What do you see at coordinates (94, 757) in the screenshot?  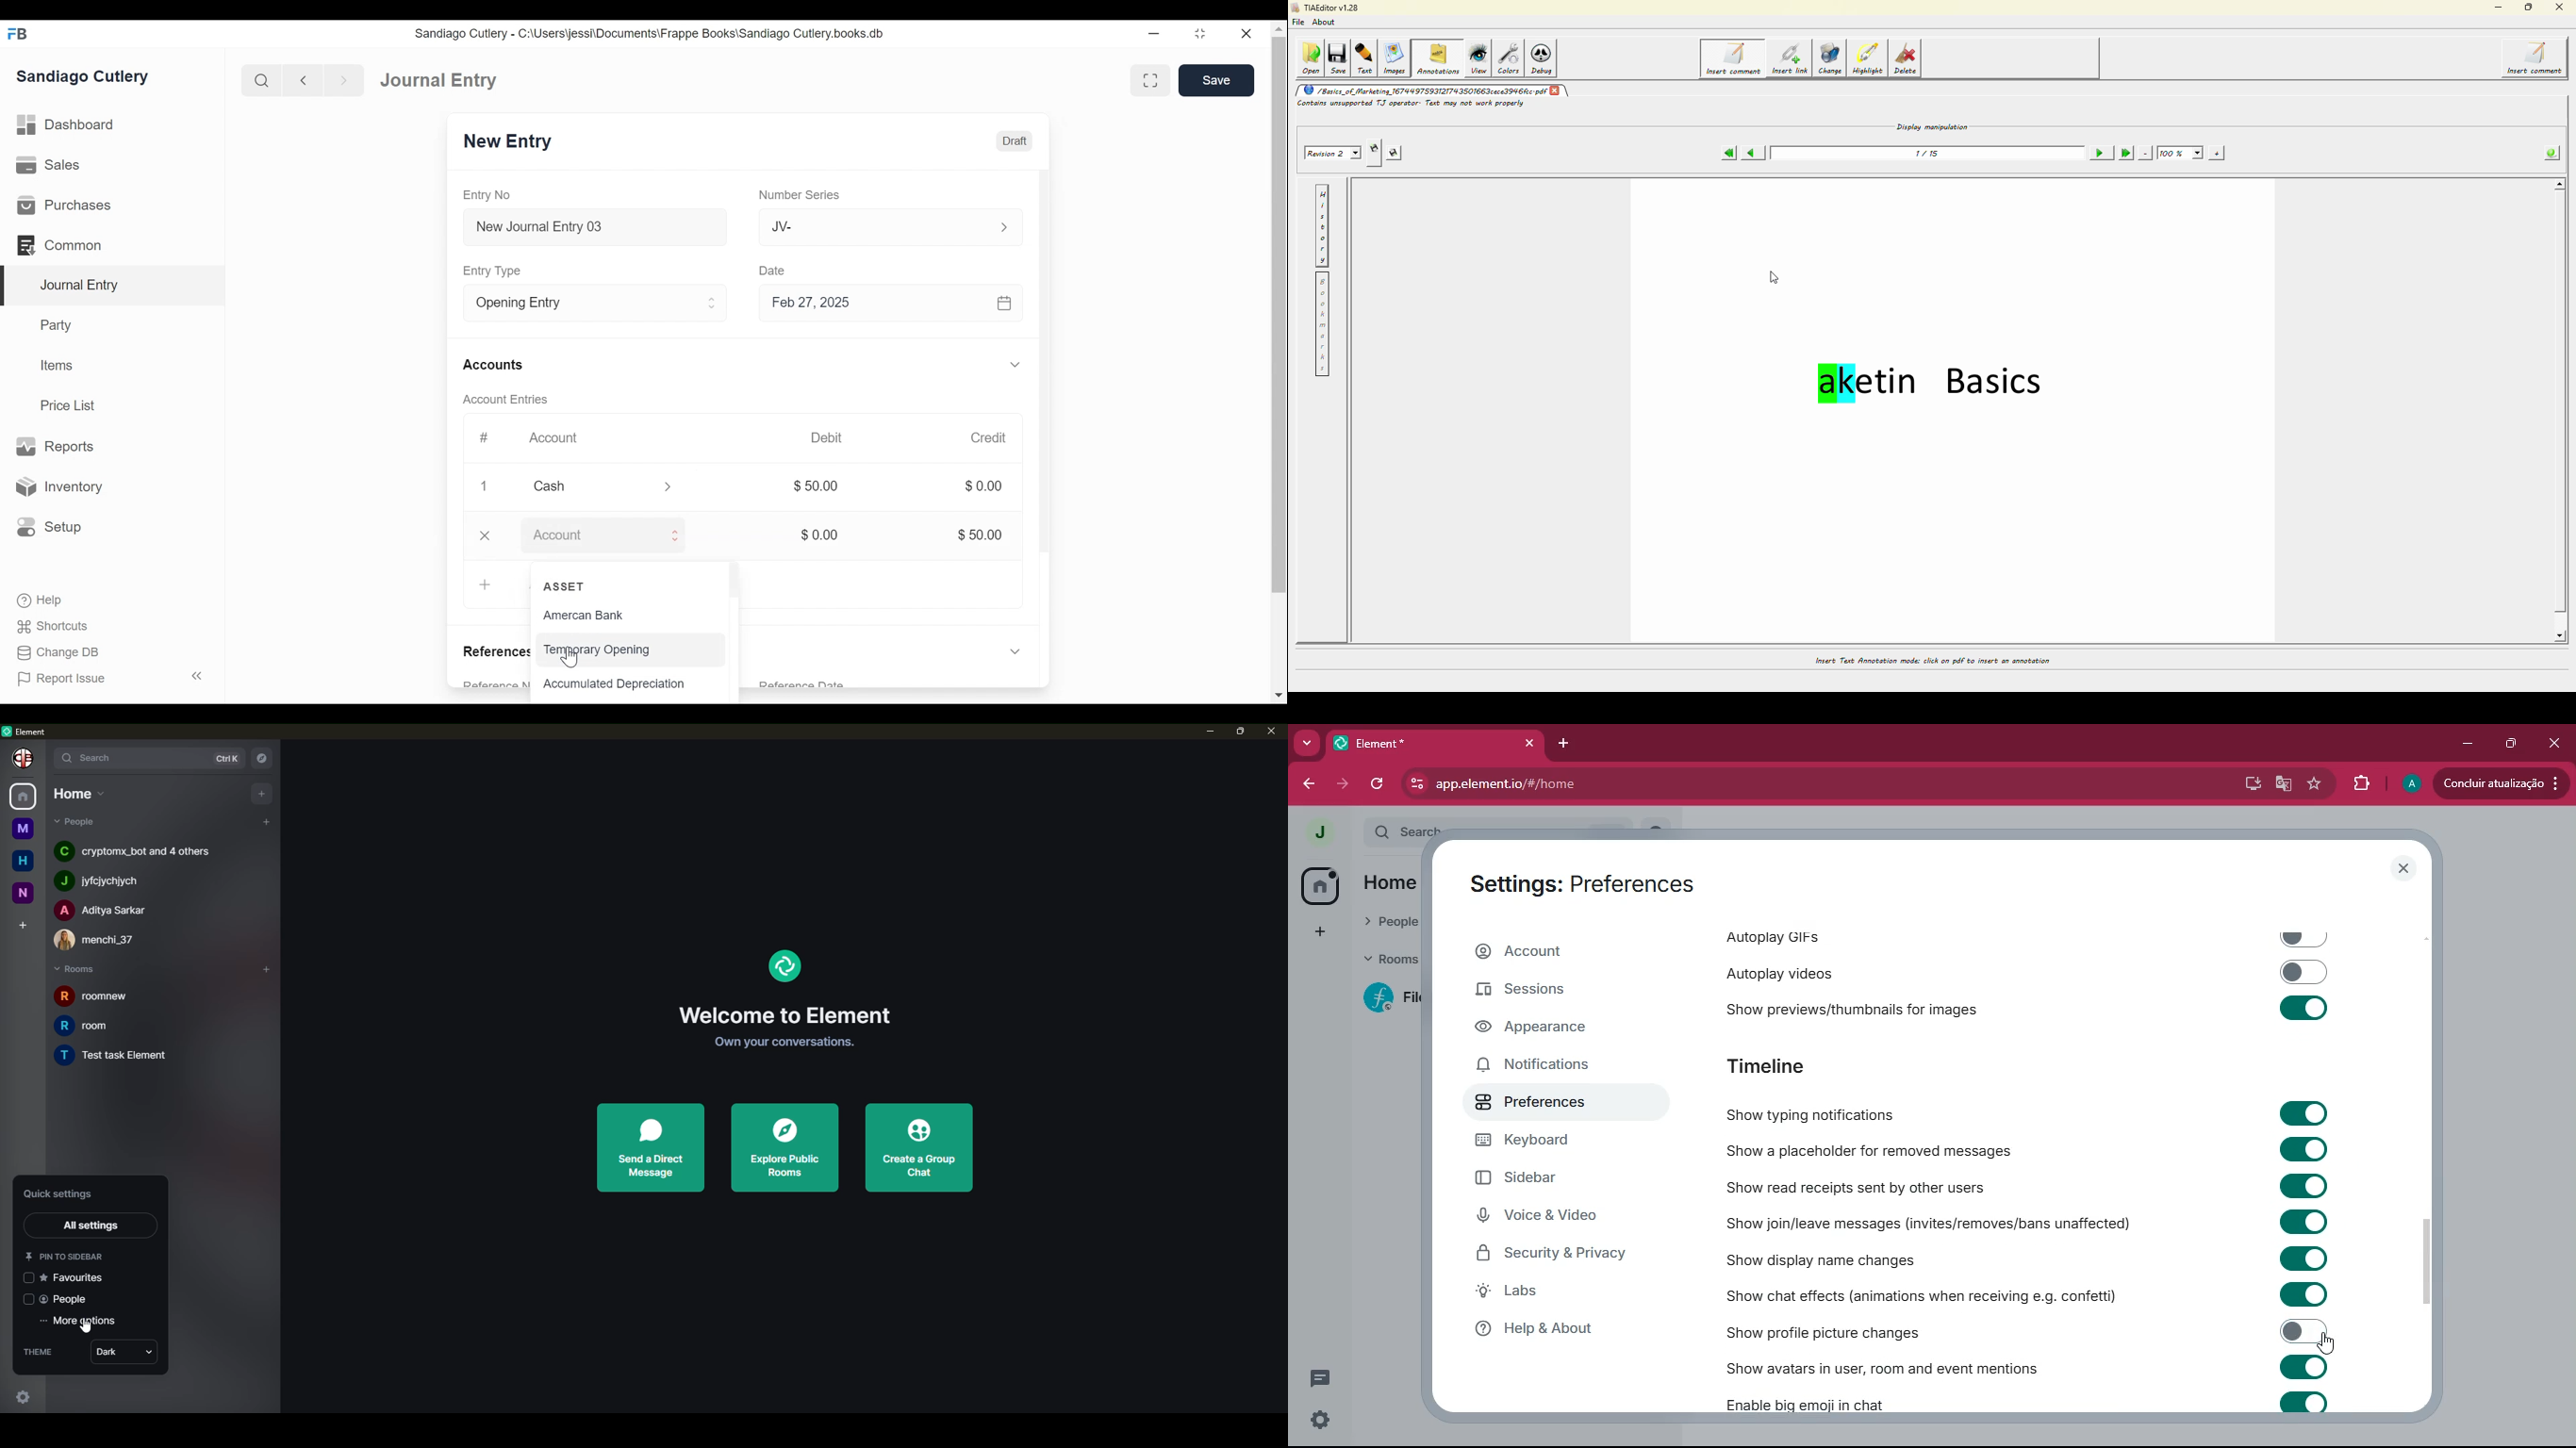 I see `search` at bounding box center [94, 757].